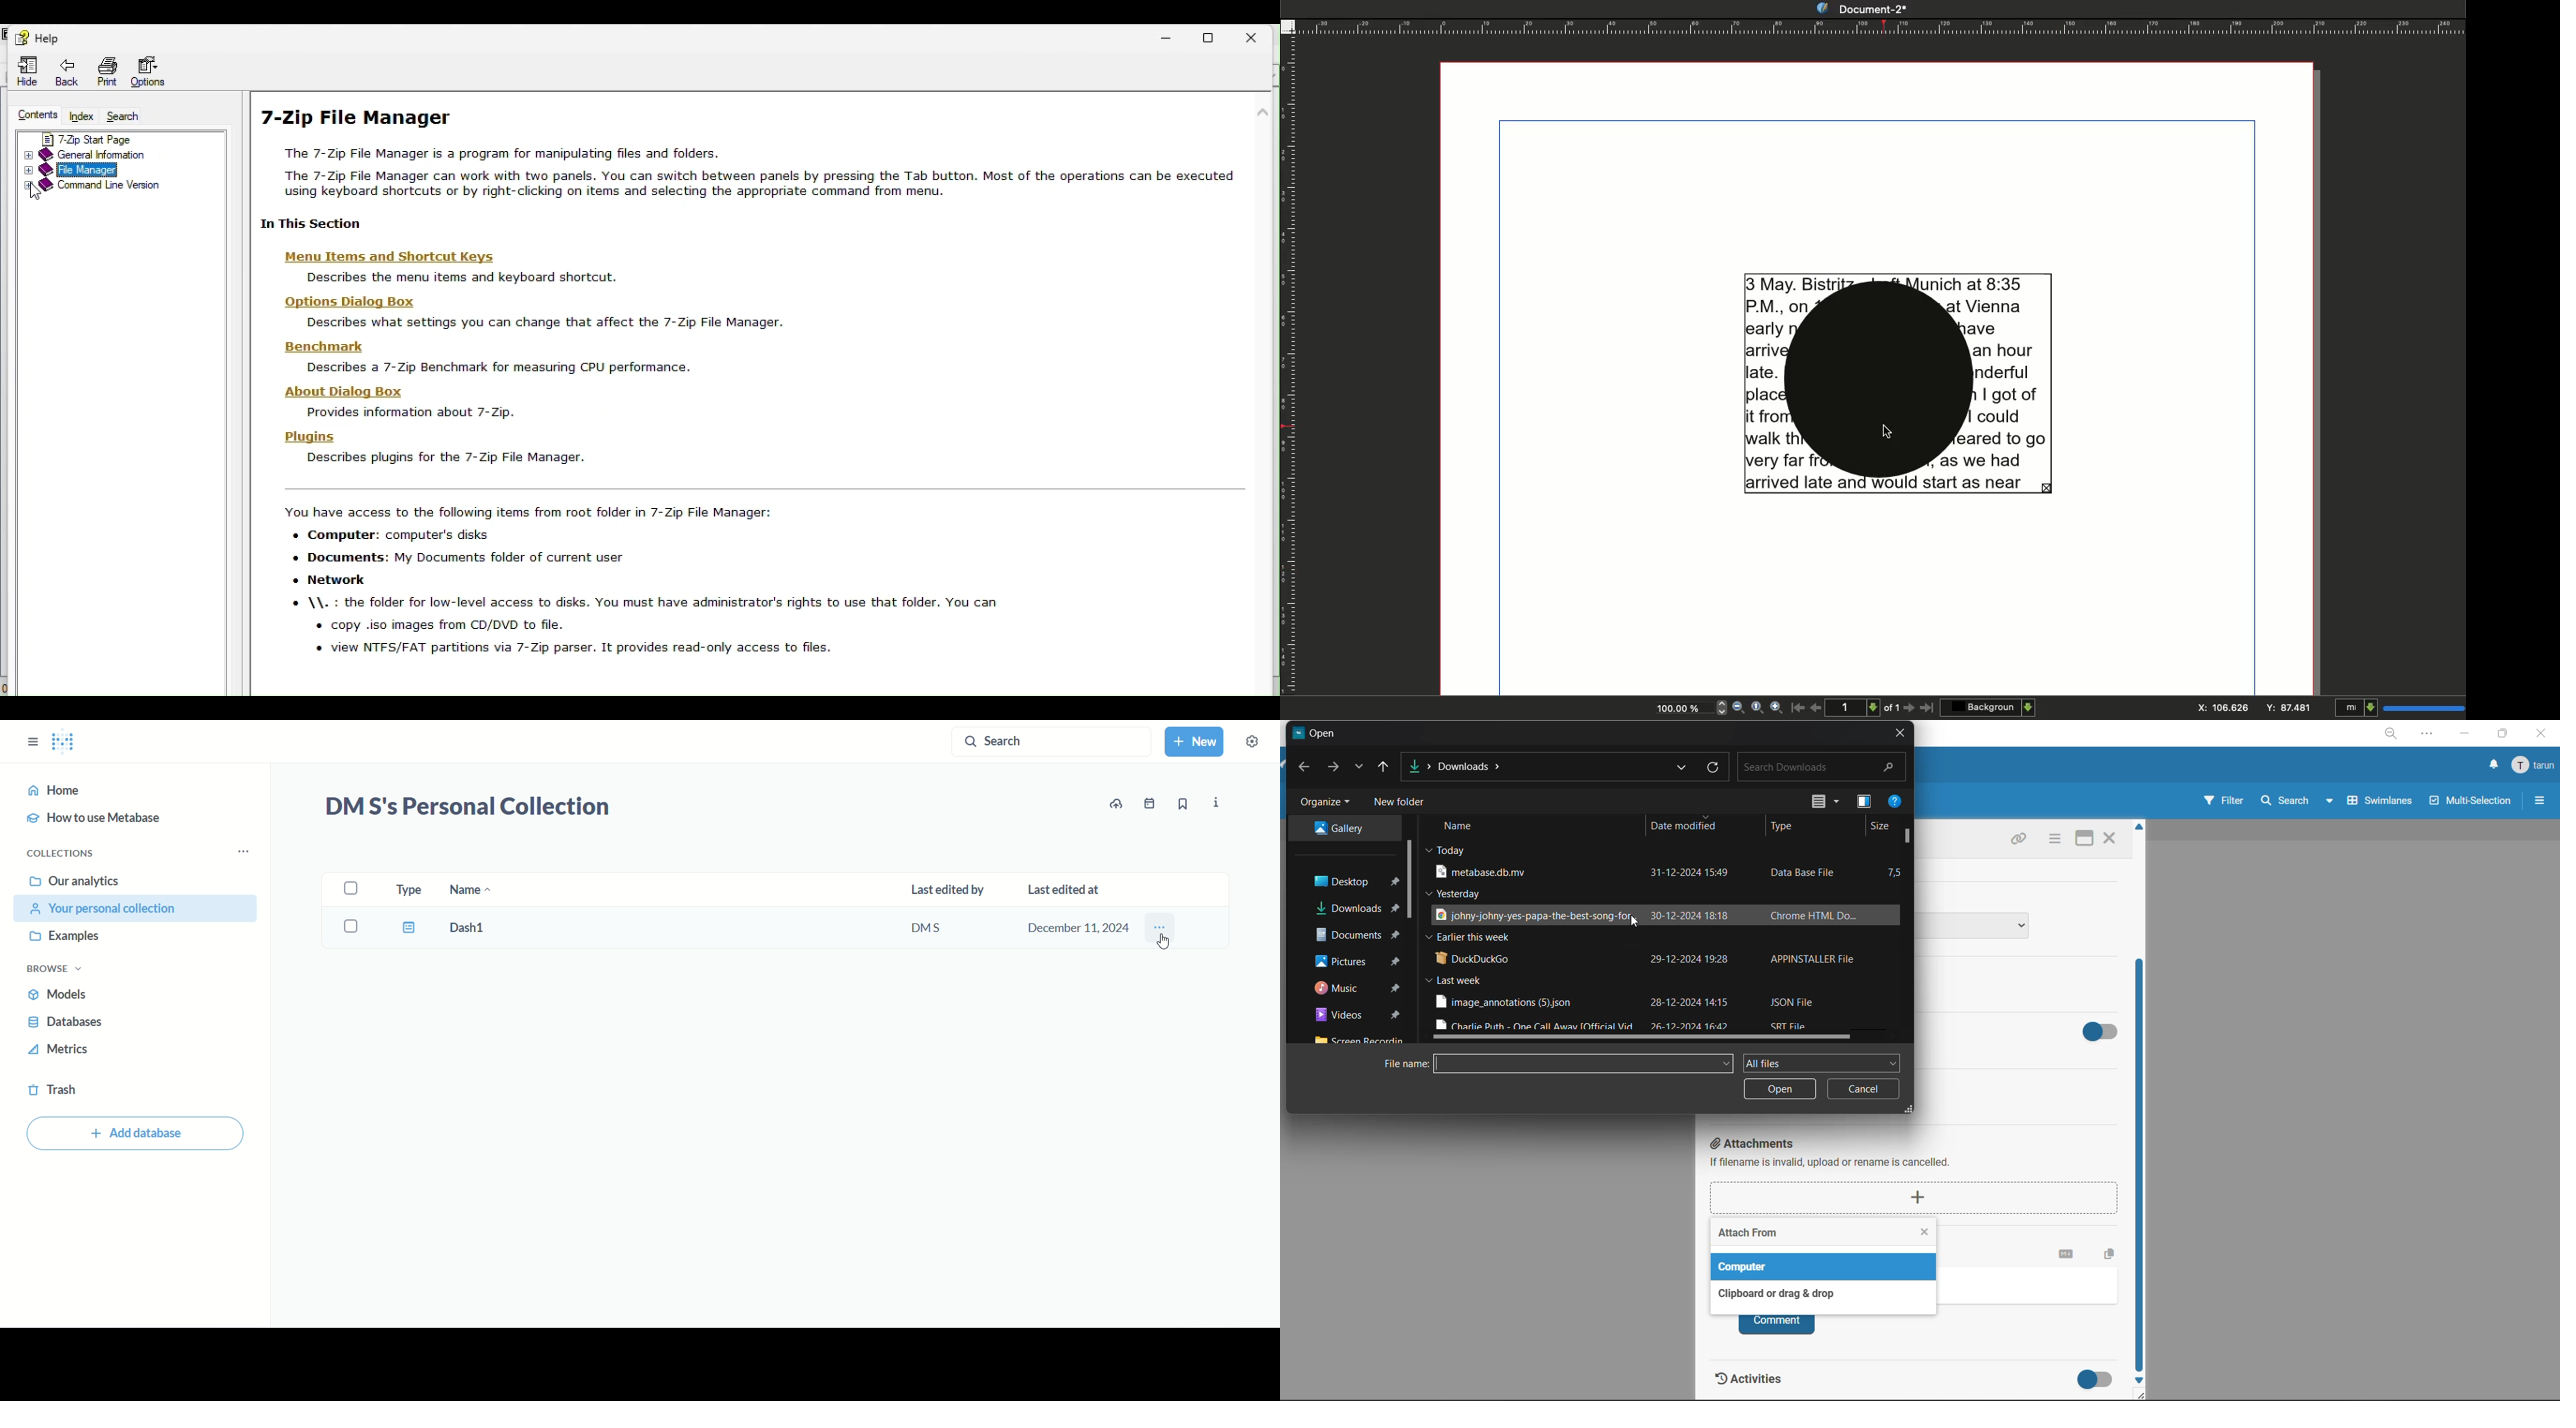 This screenshot has height=1428, width=2576. What do you see at coordinates (2225, 801) in the screenshot?
I see `filter` at bounding box center [2225, 801].